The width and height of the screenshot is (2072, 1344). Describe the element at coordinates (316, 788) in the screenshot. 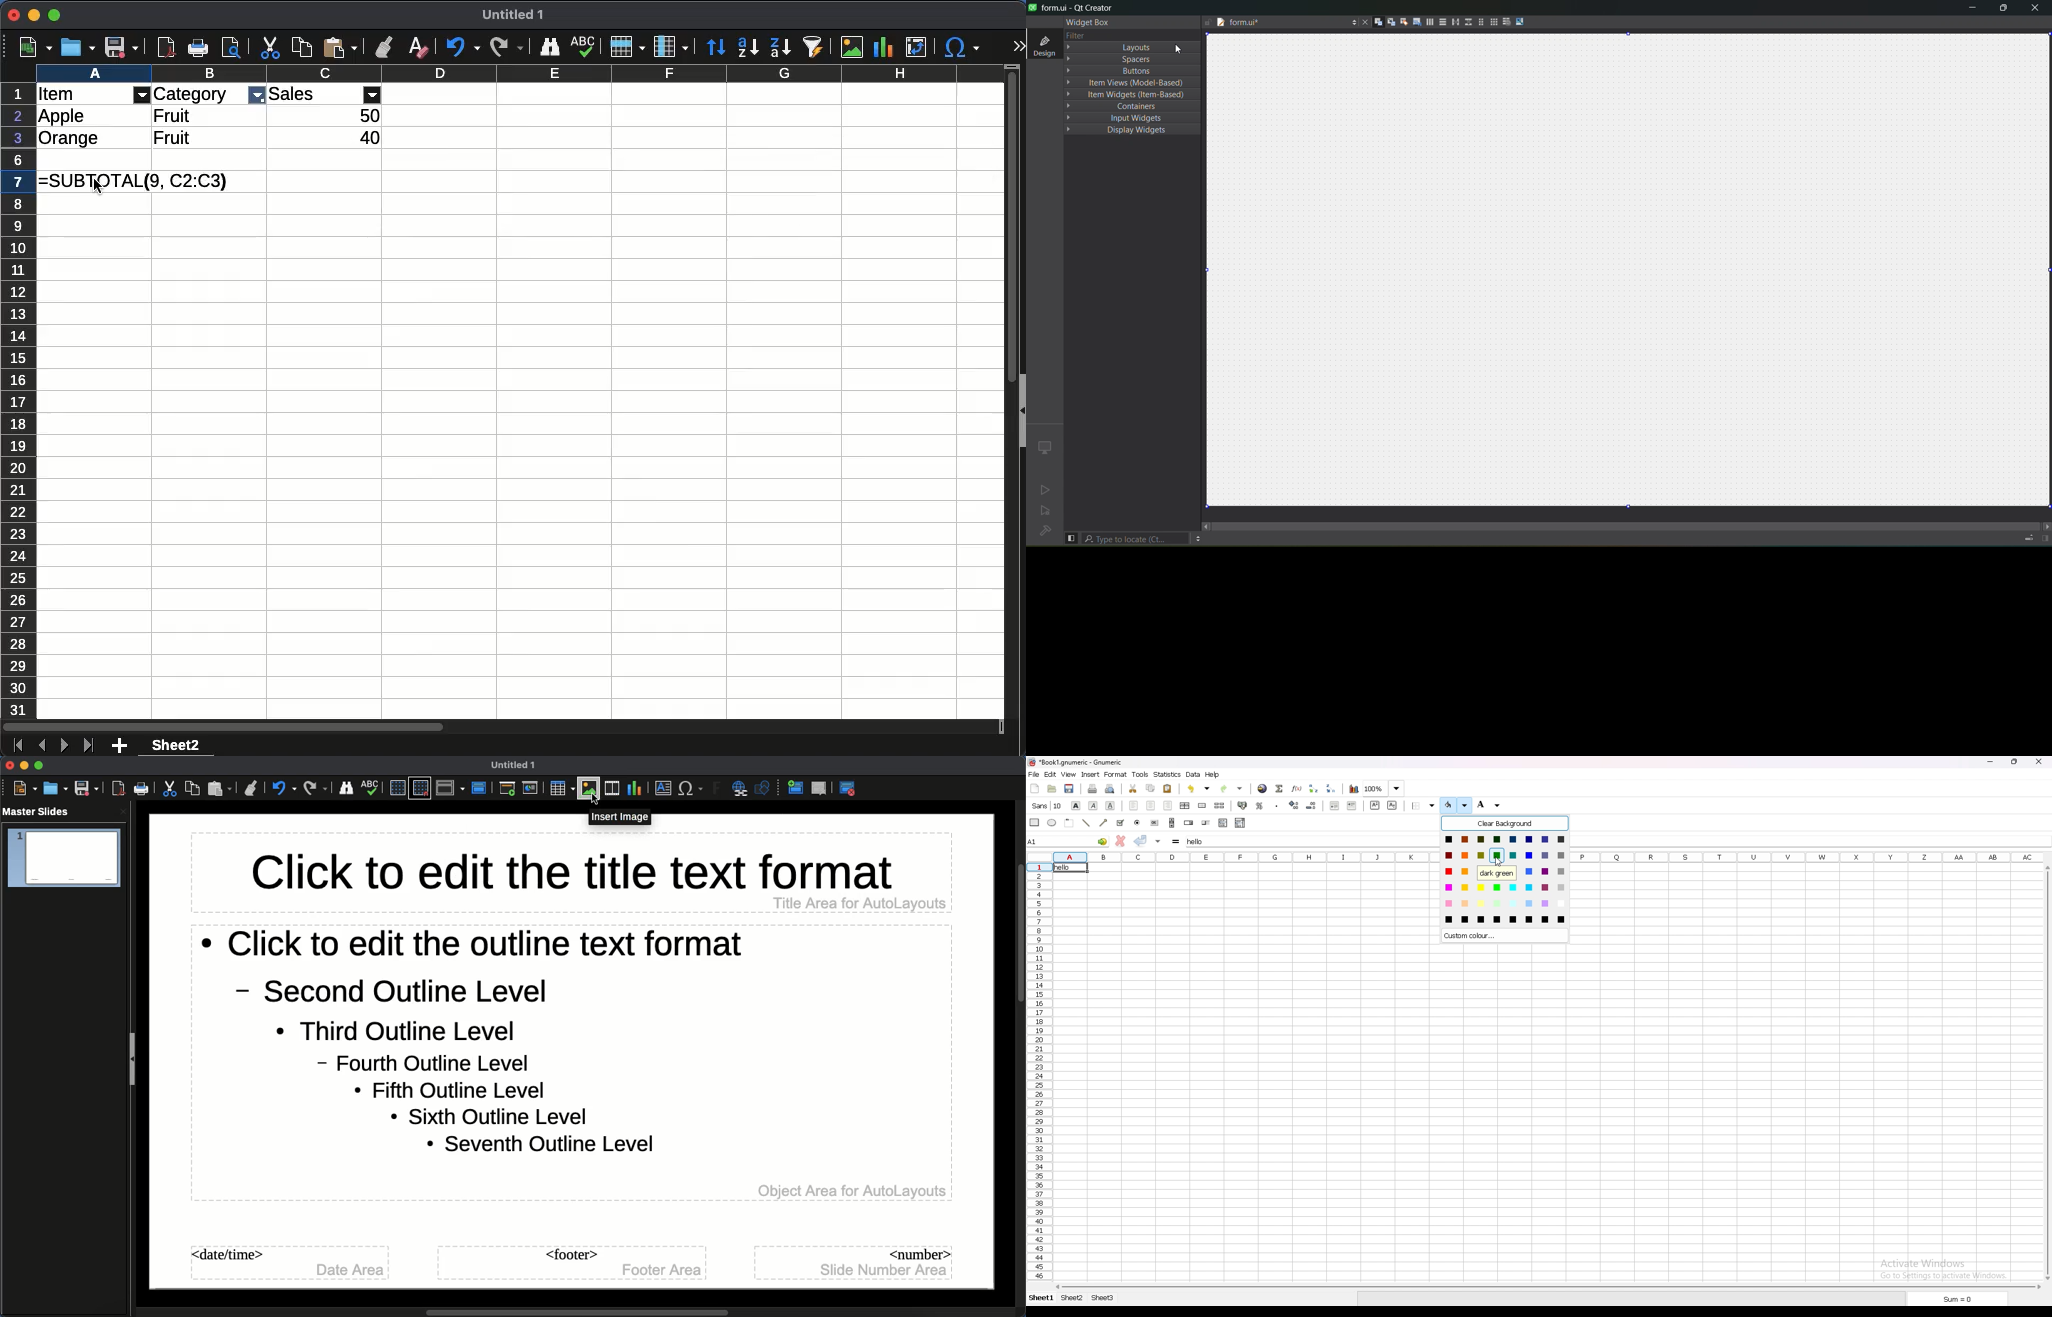

I see `Redo` at that location.